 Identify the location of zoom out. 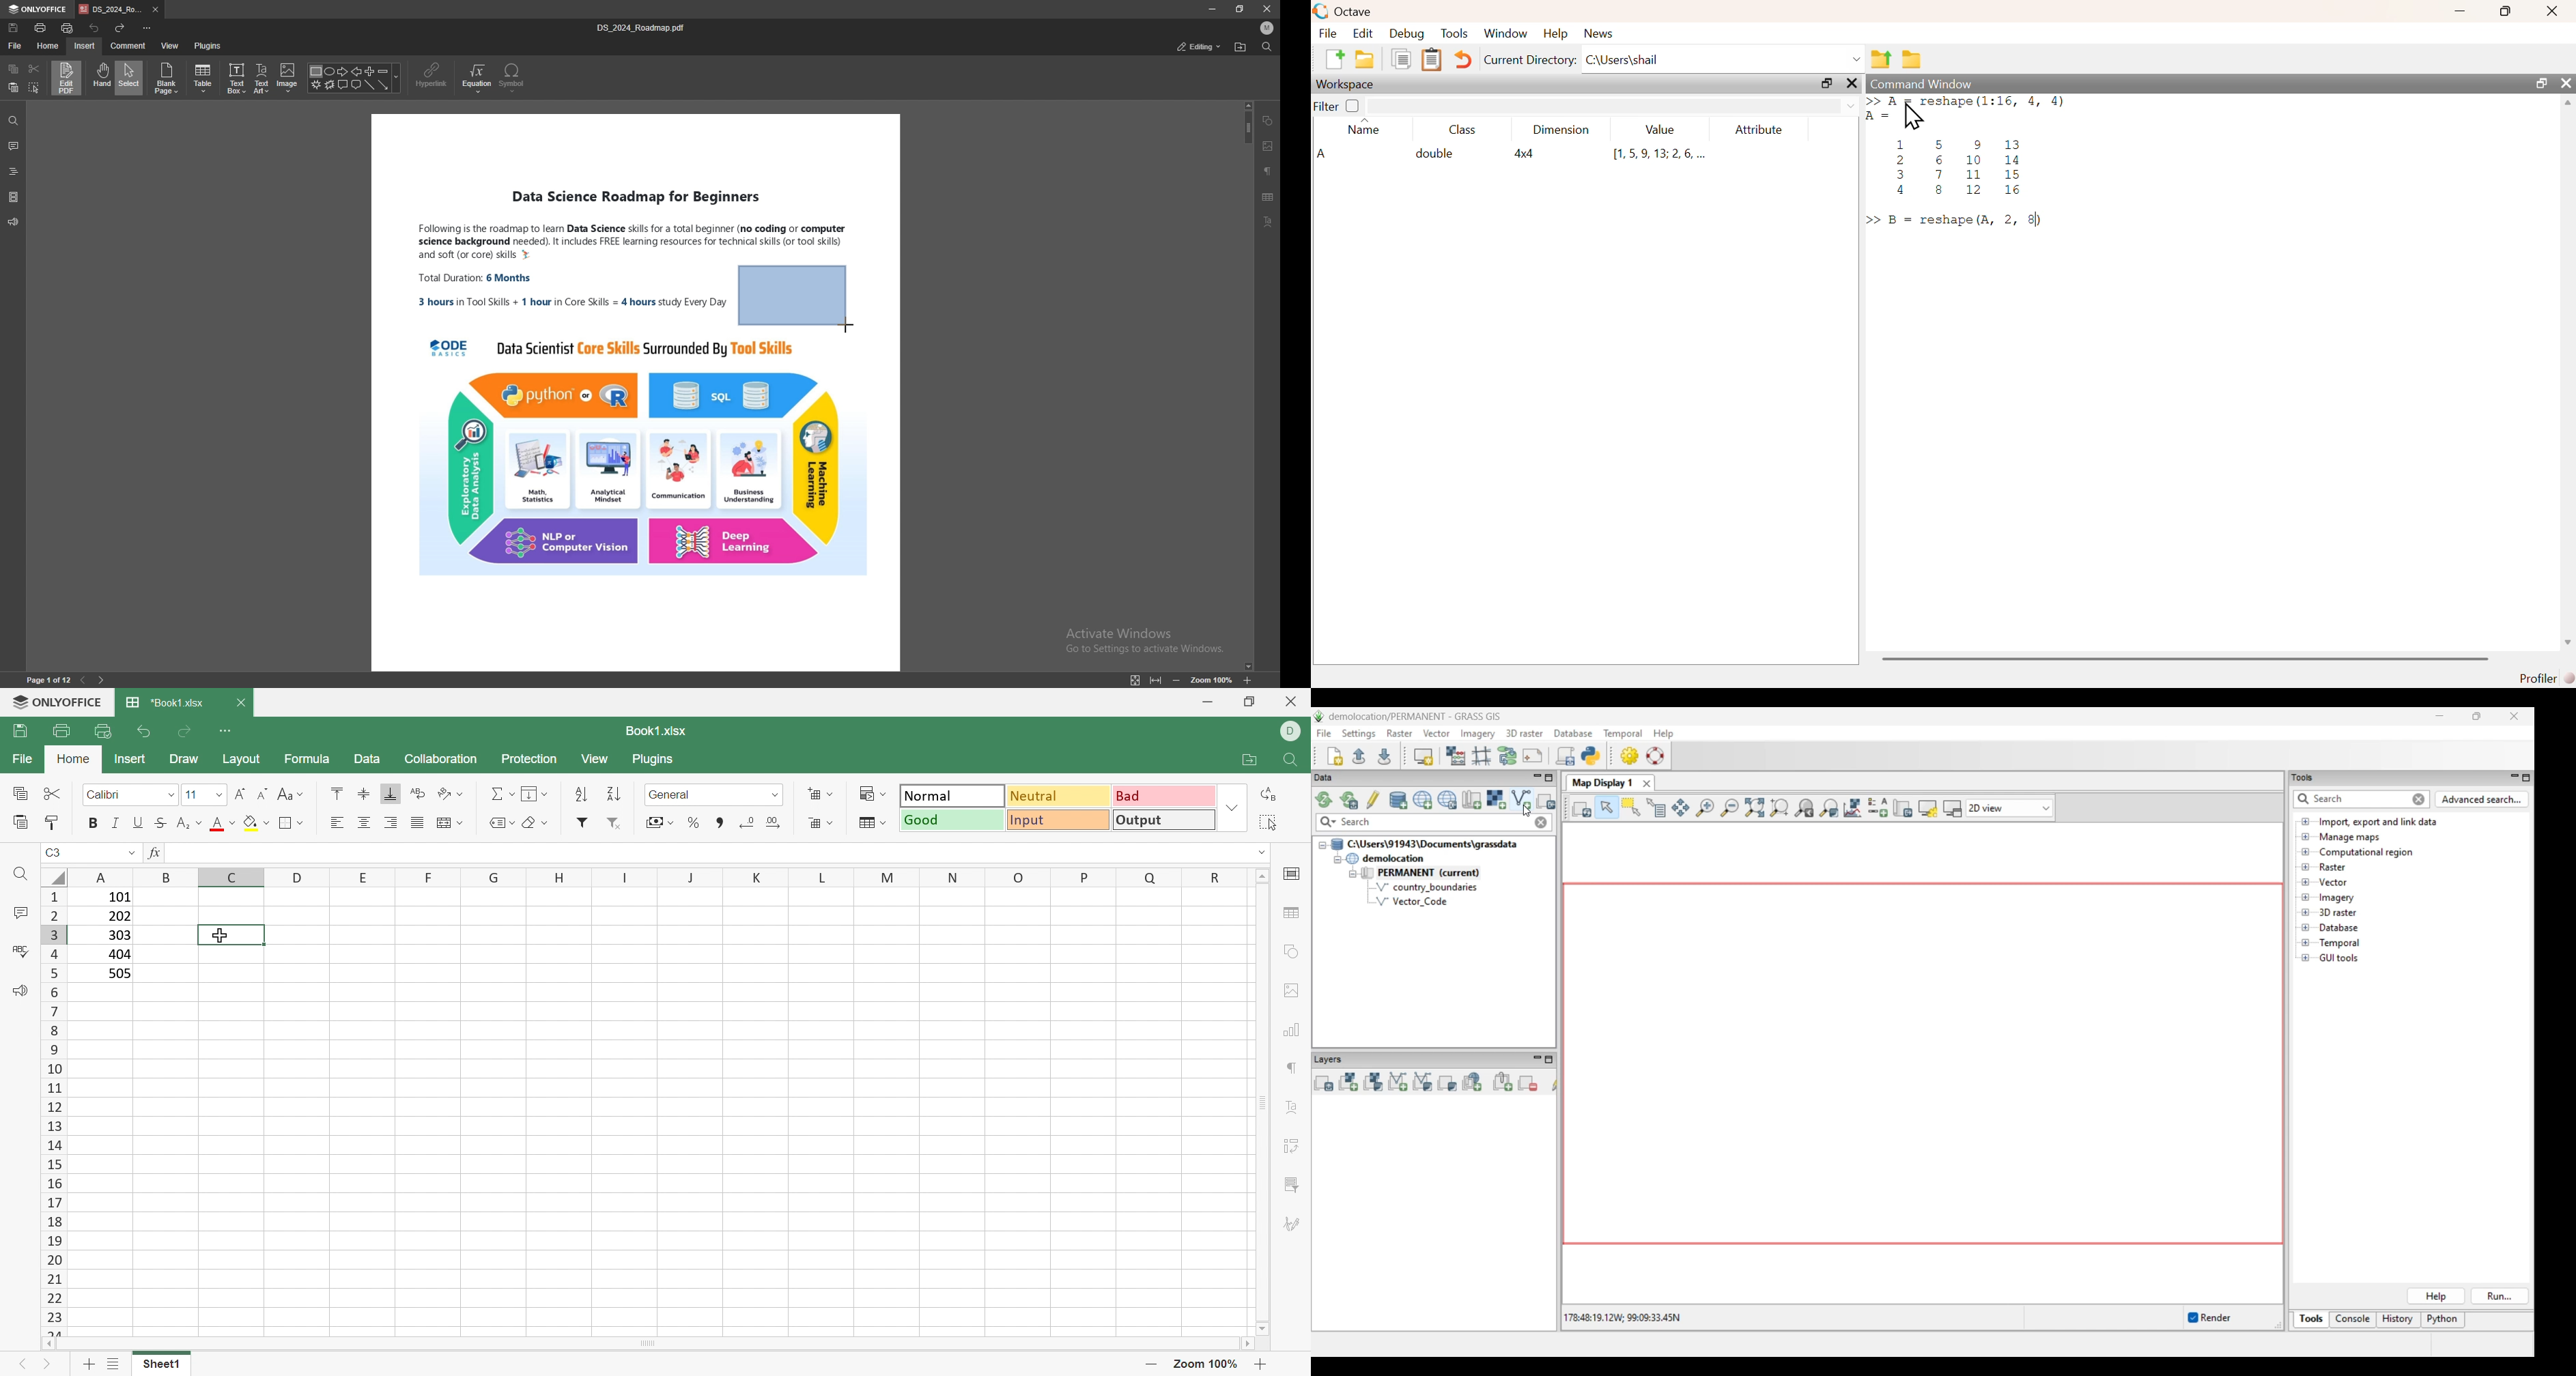
(1180, 679).